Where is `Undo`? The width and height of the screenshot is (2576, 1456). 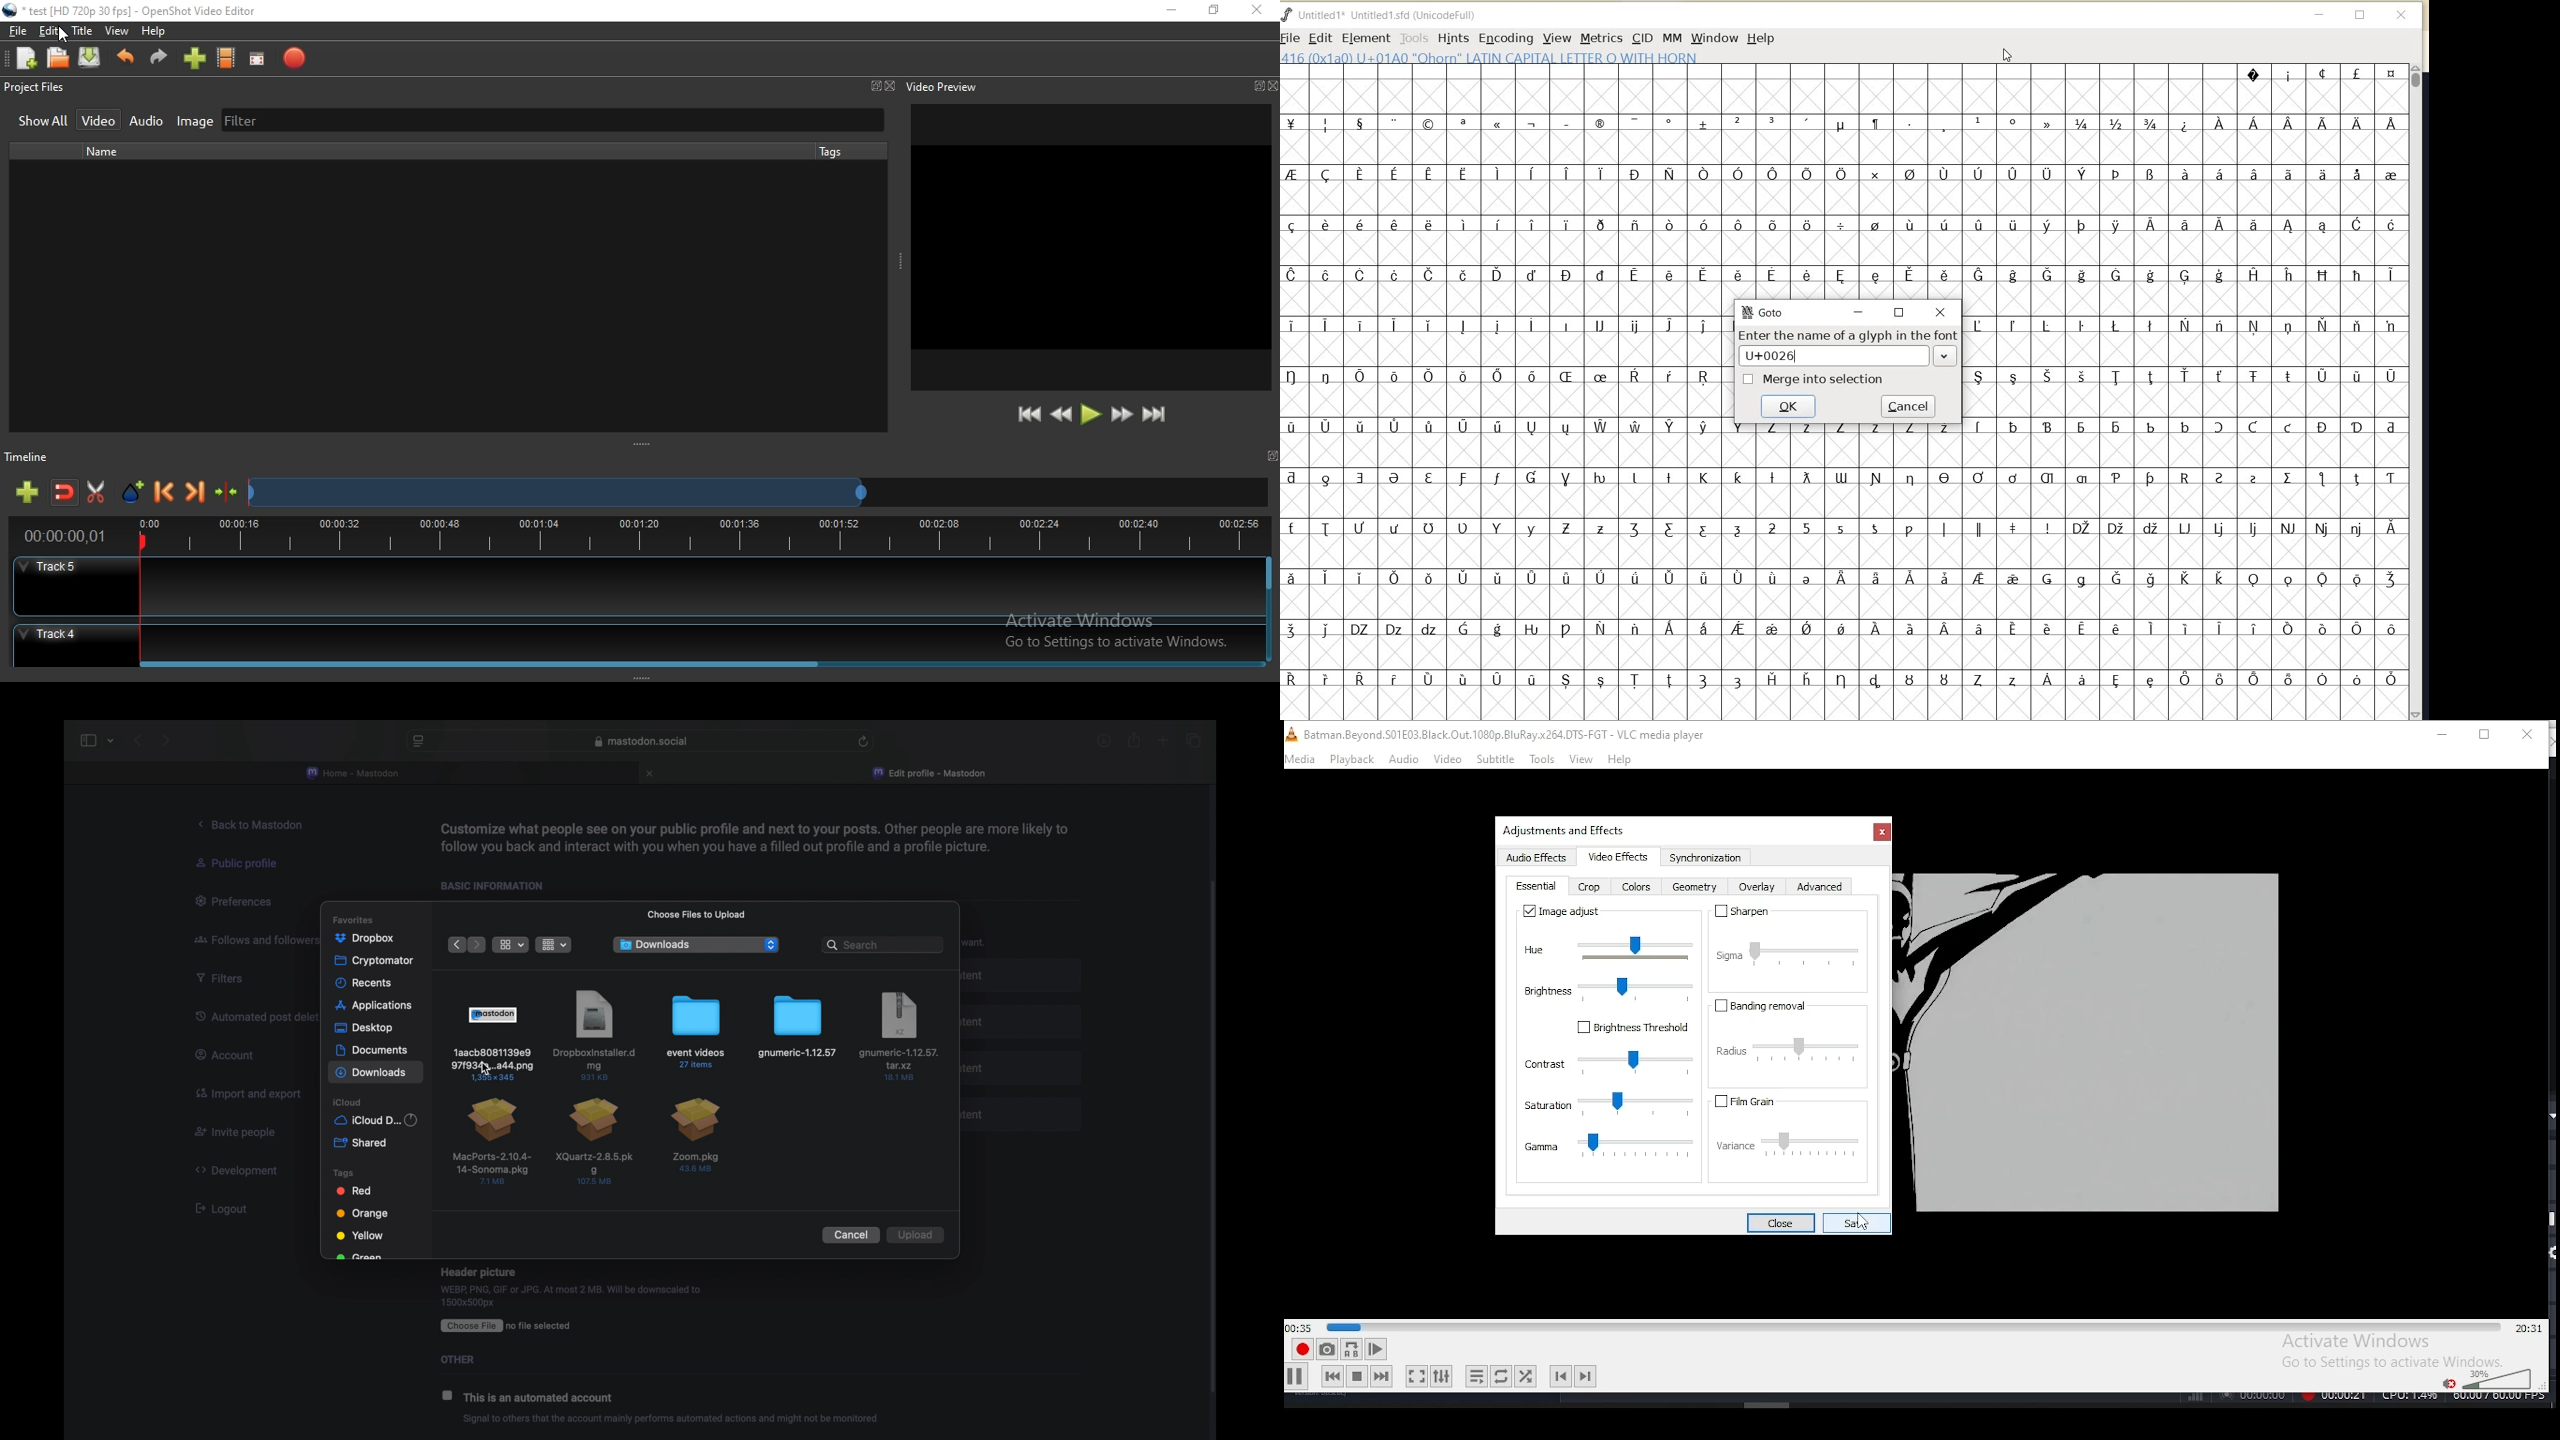
Undo is located at coordinates (126, 62).